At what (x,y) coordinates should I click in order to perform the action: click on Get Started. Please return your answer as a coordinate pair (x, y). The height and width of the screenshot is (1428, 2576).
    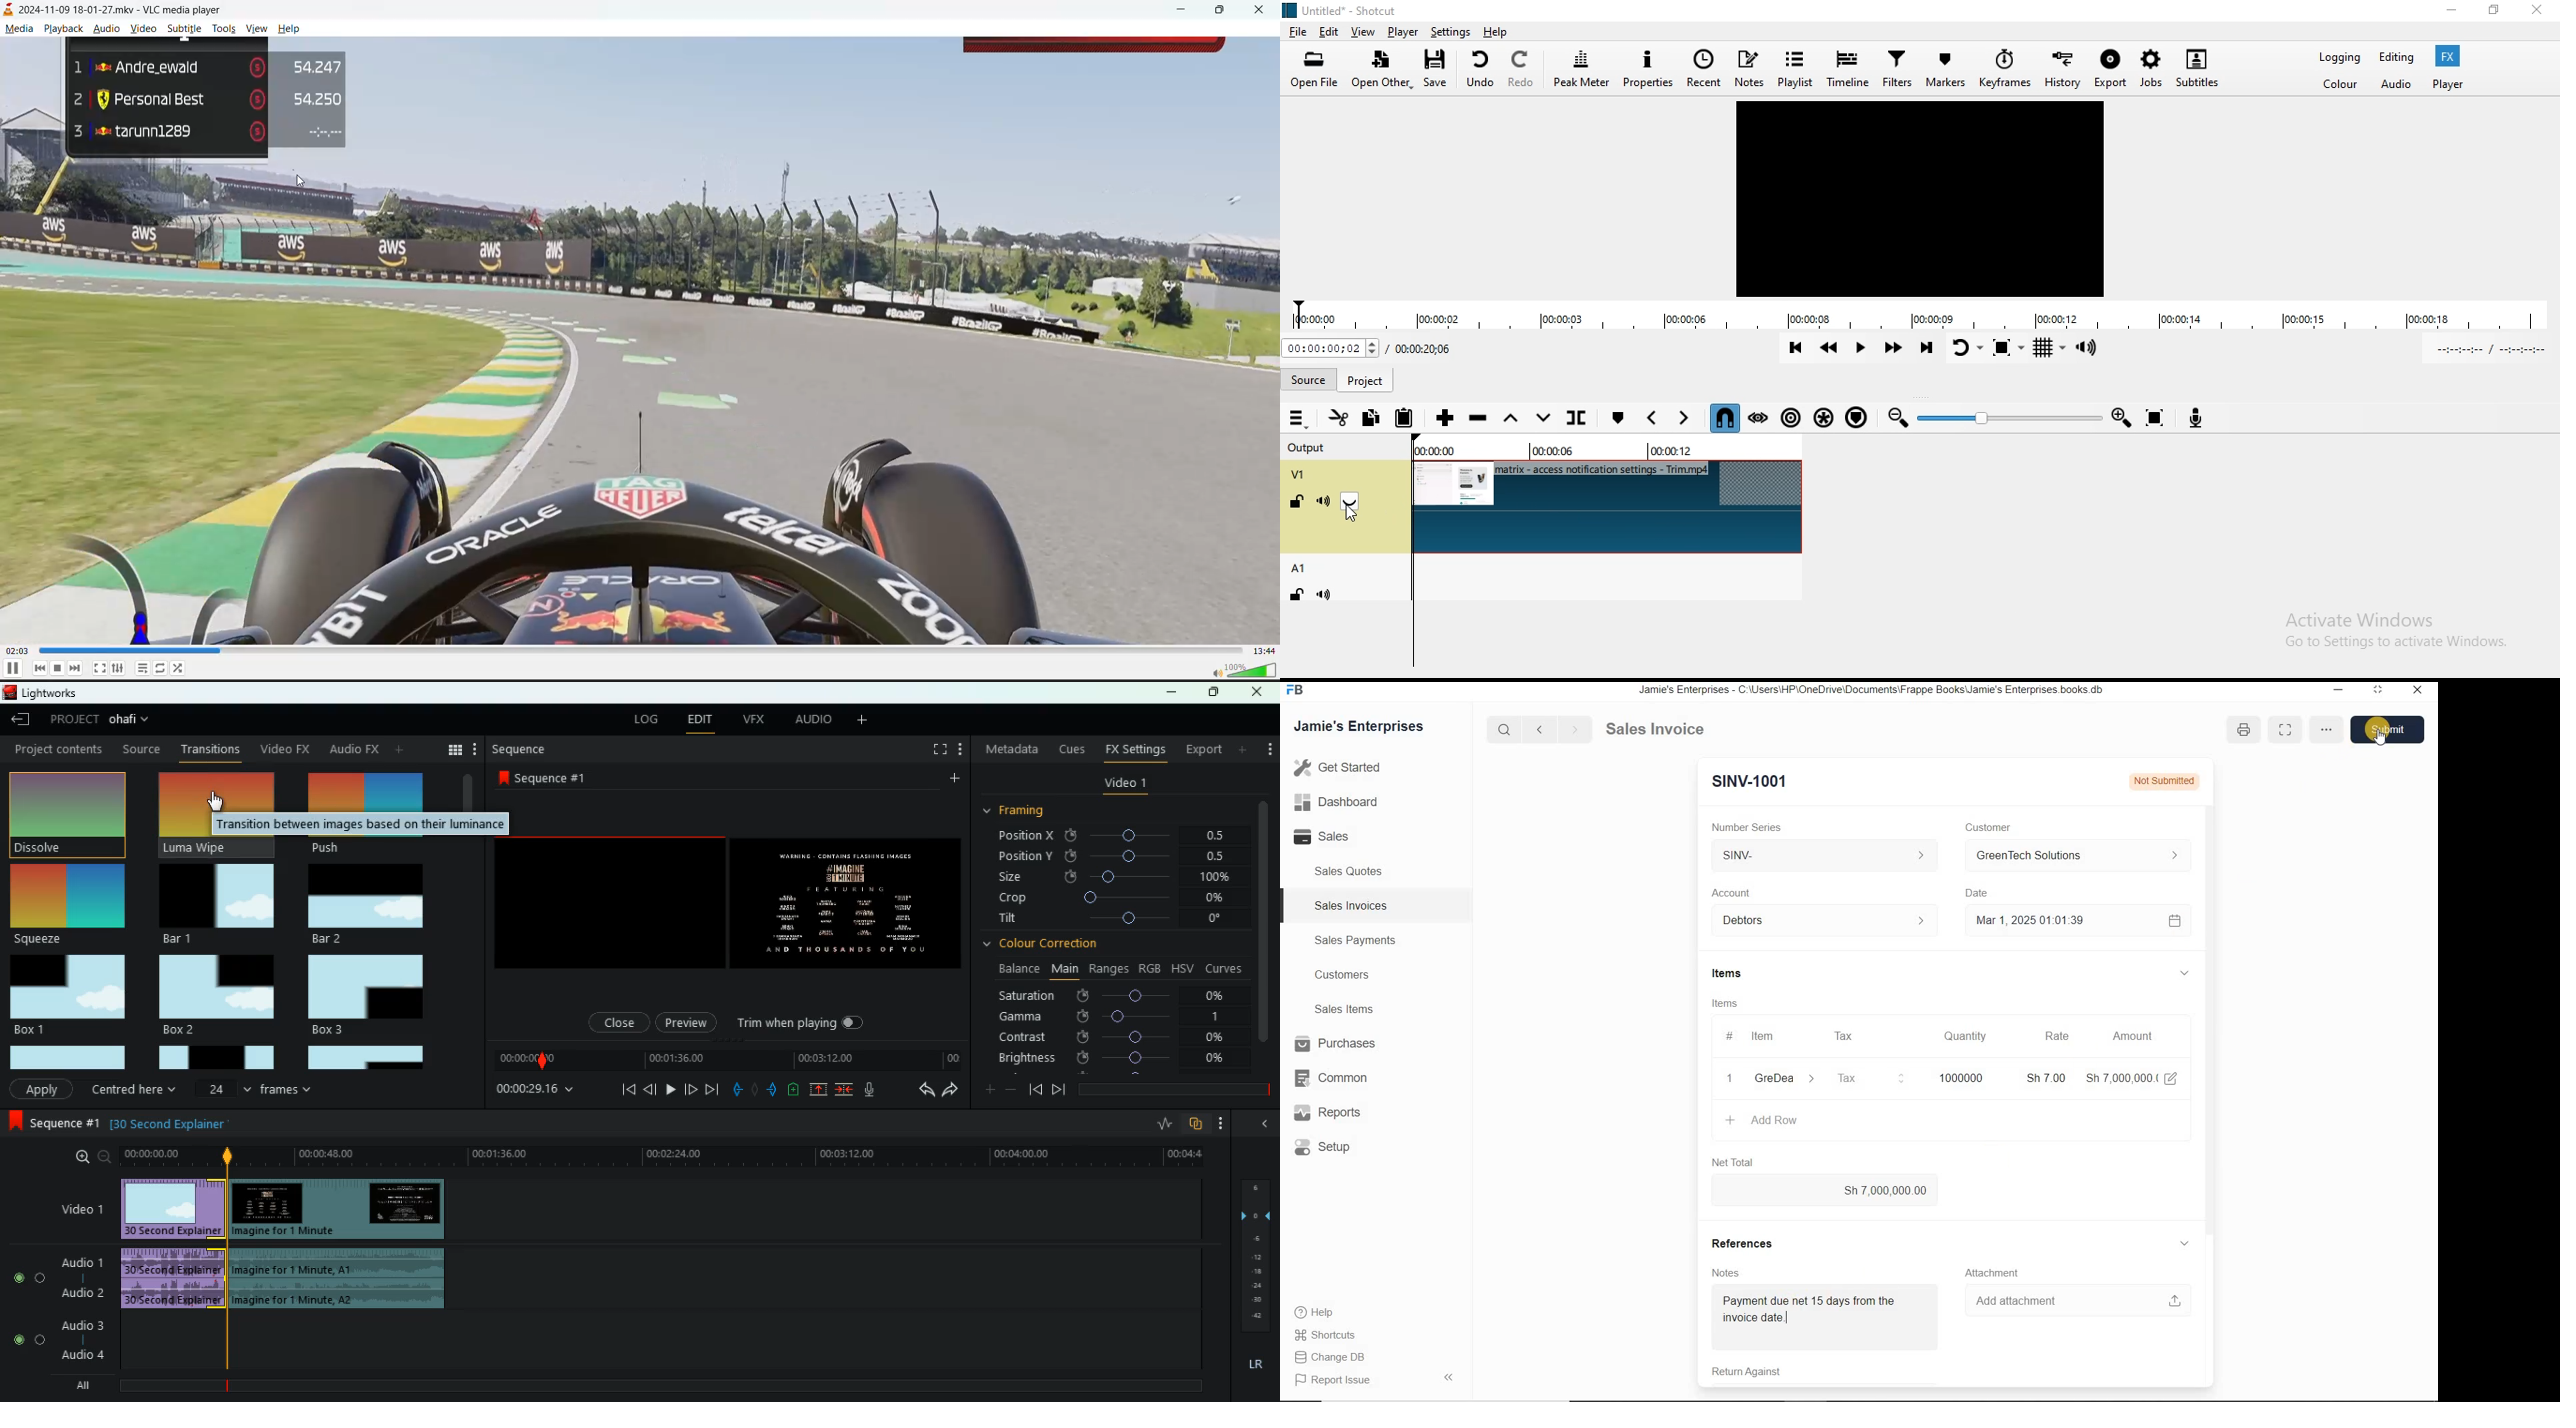
    Looking at the image, I should click on (1338, 769).